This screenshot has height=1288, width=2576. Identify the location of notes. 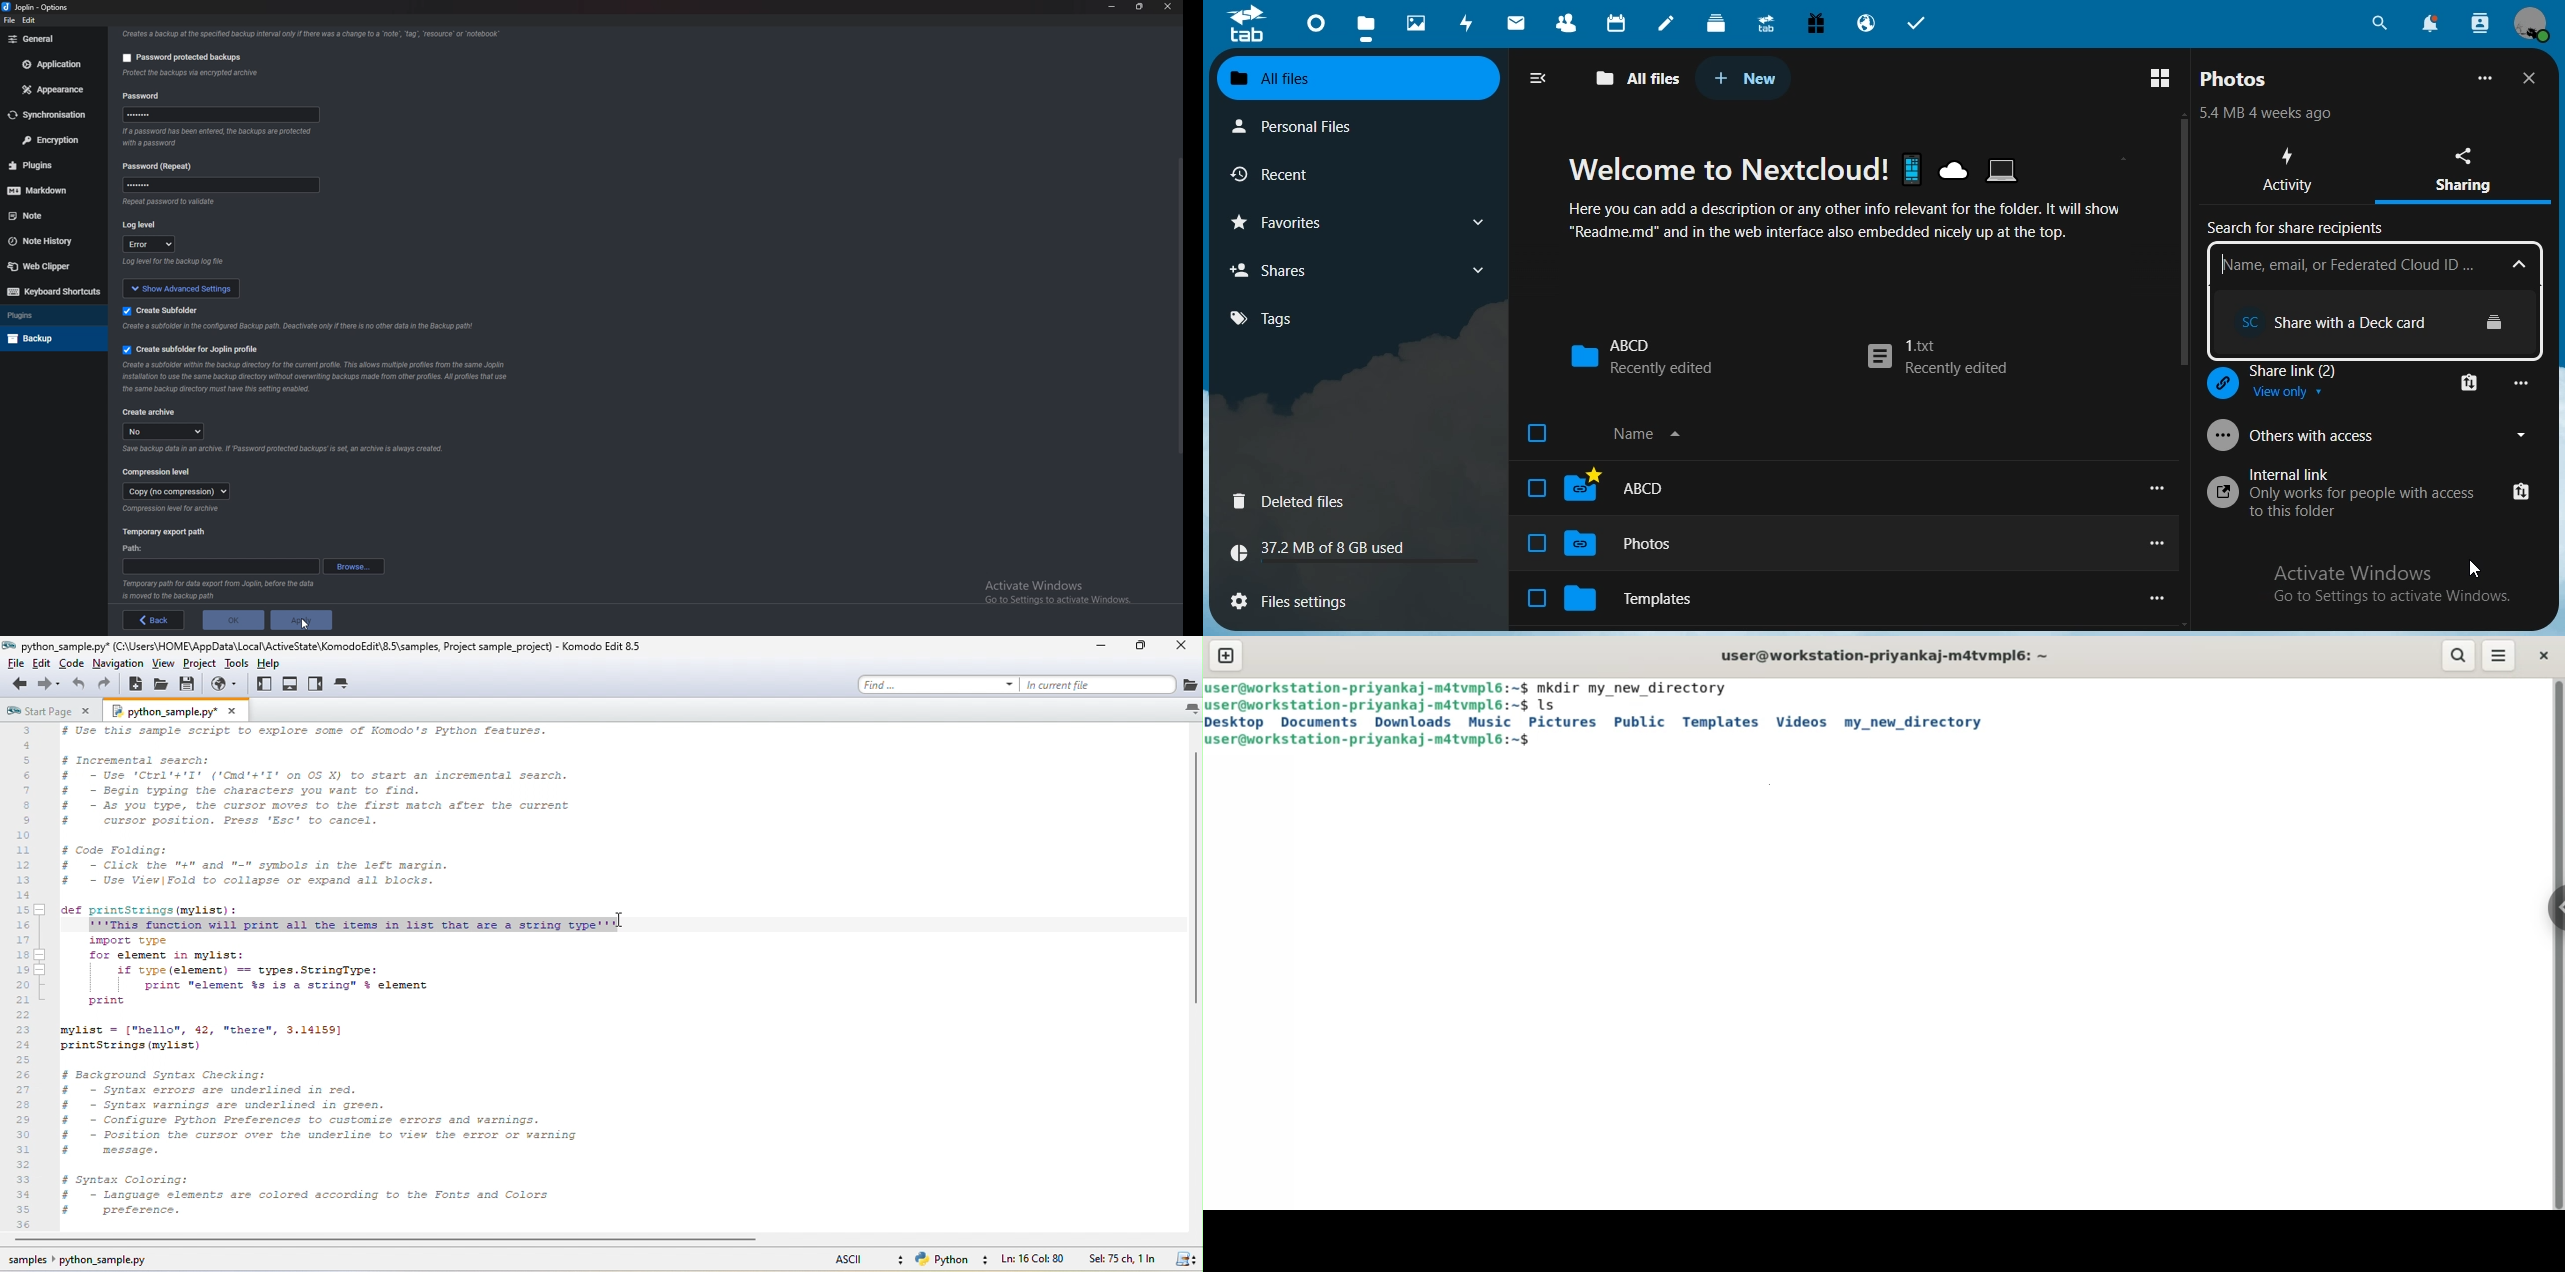
(1665, 24).